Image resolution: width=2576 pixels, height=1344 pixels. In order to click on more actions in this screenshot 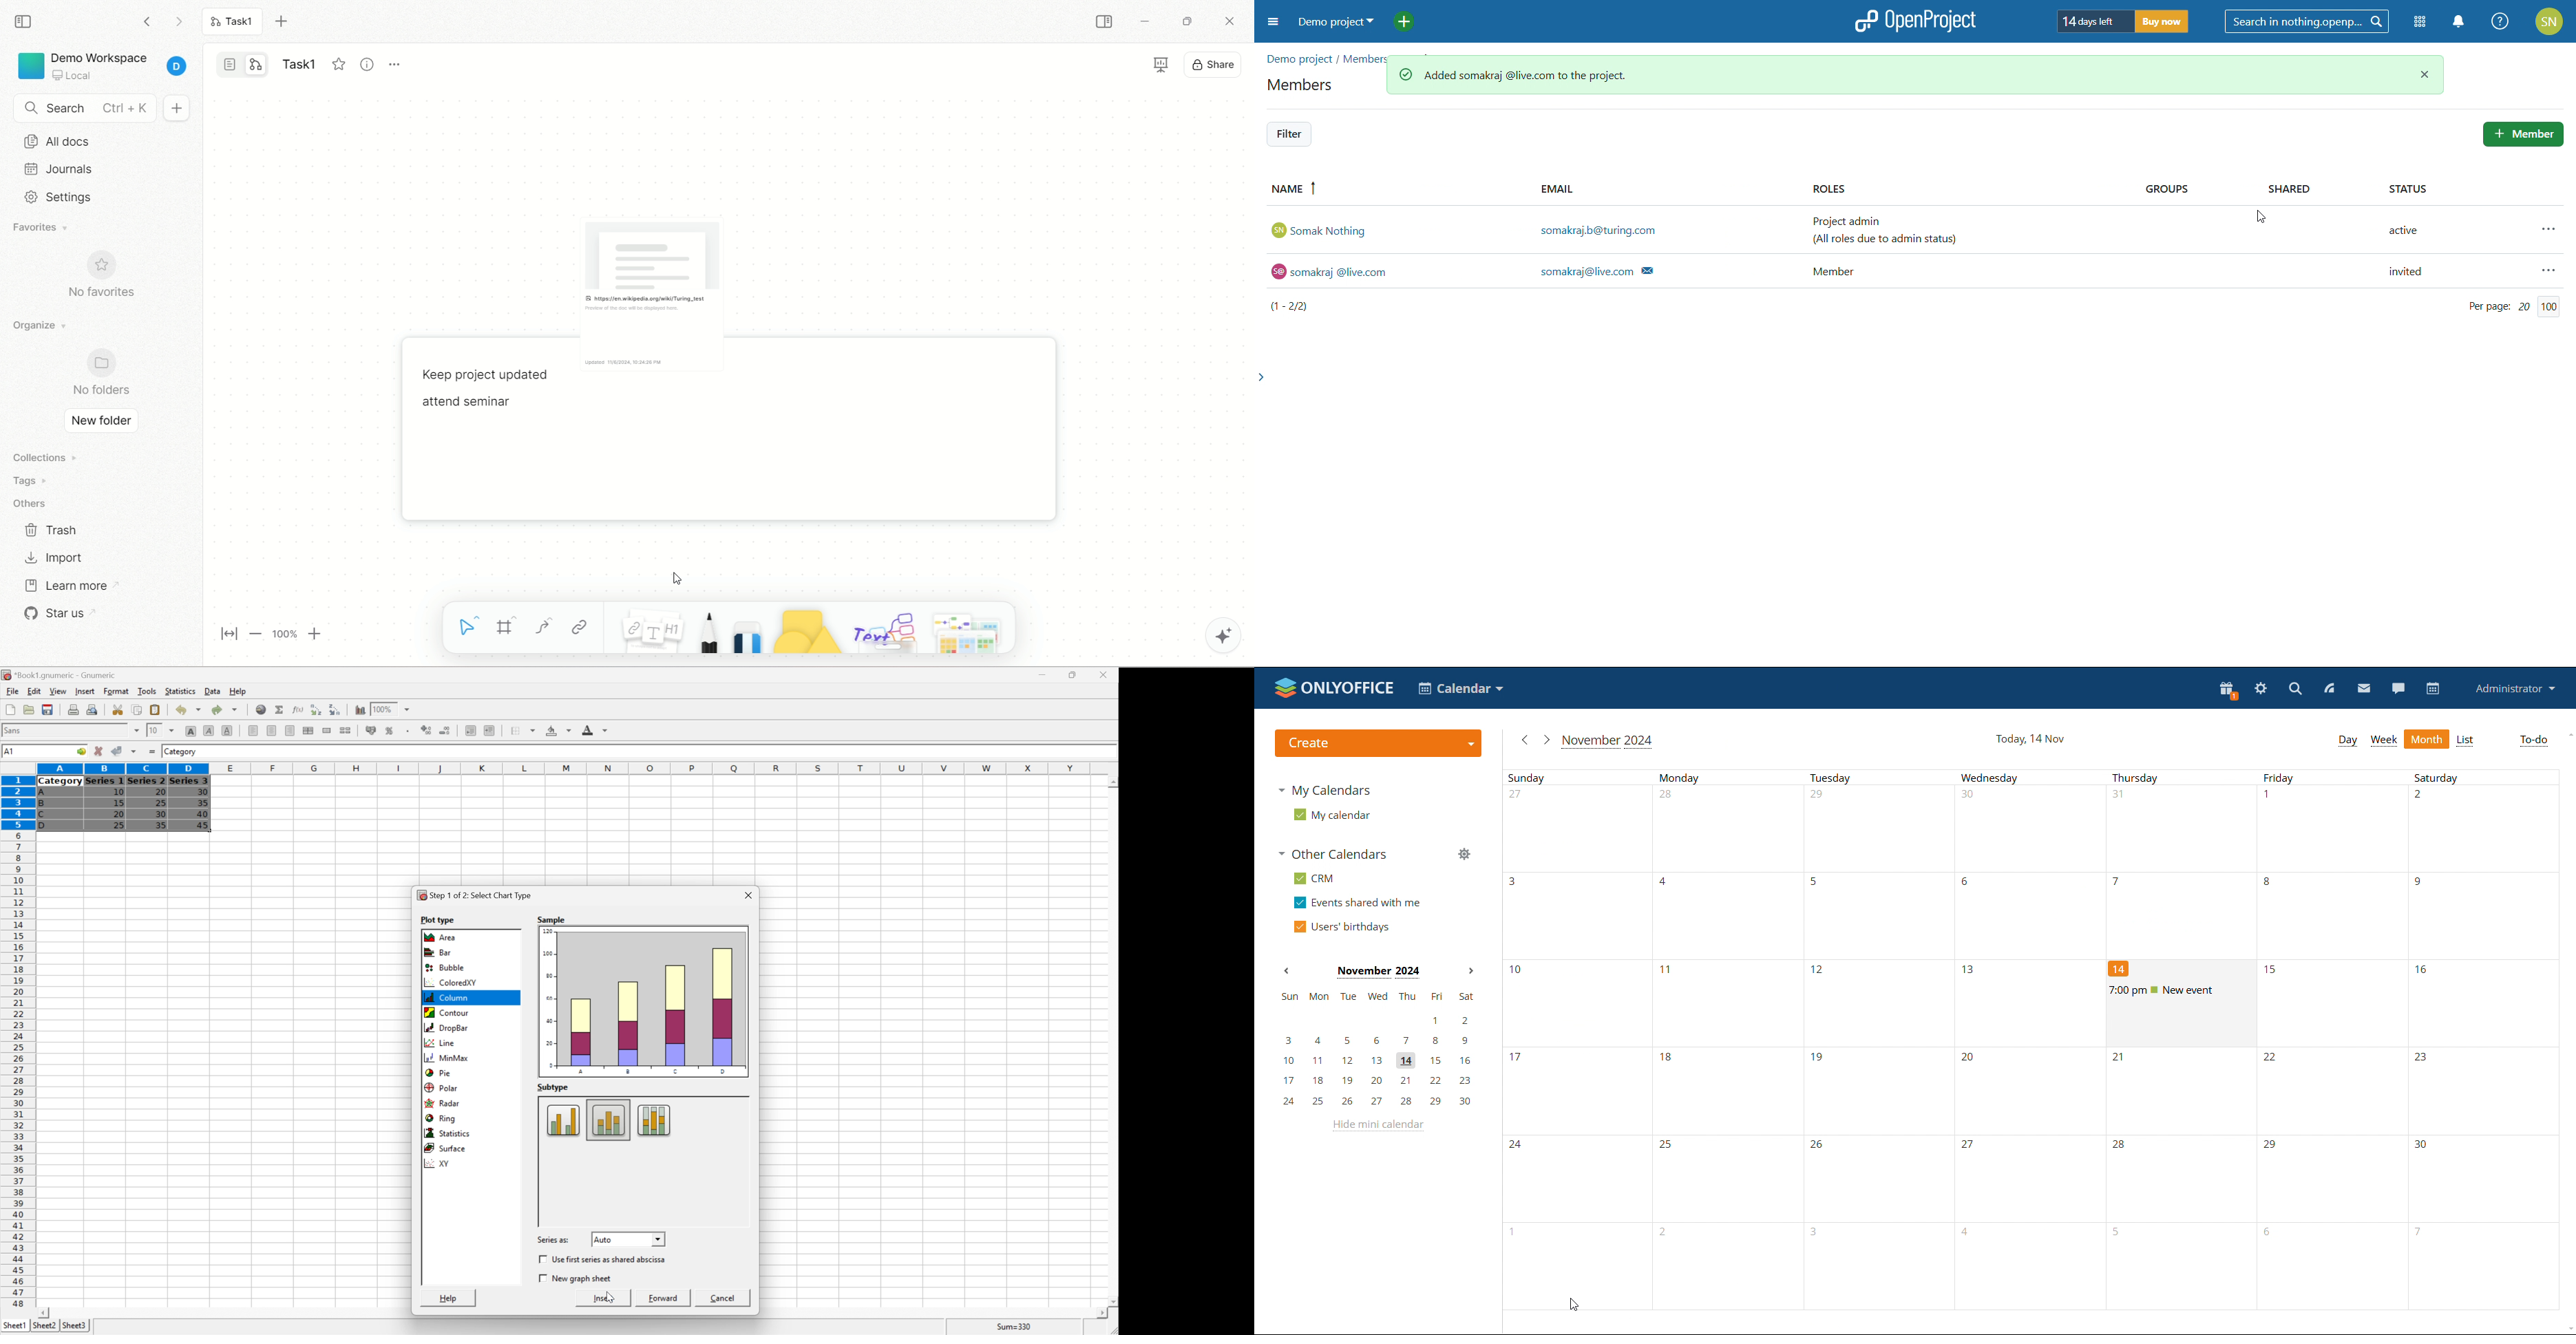, I will do `click(2531, 269)`.